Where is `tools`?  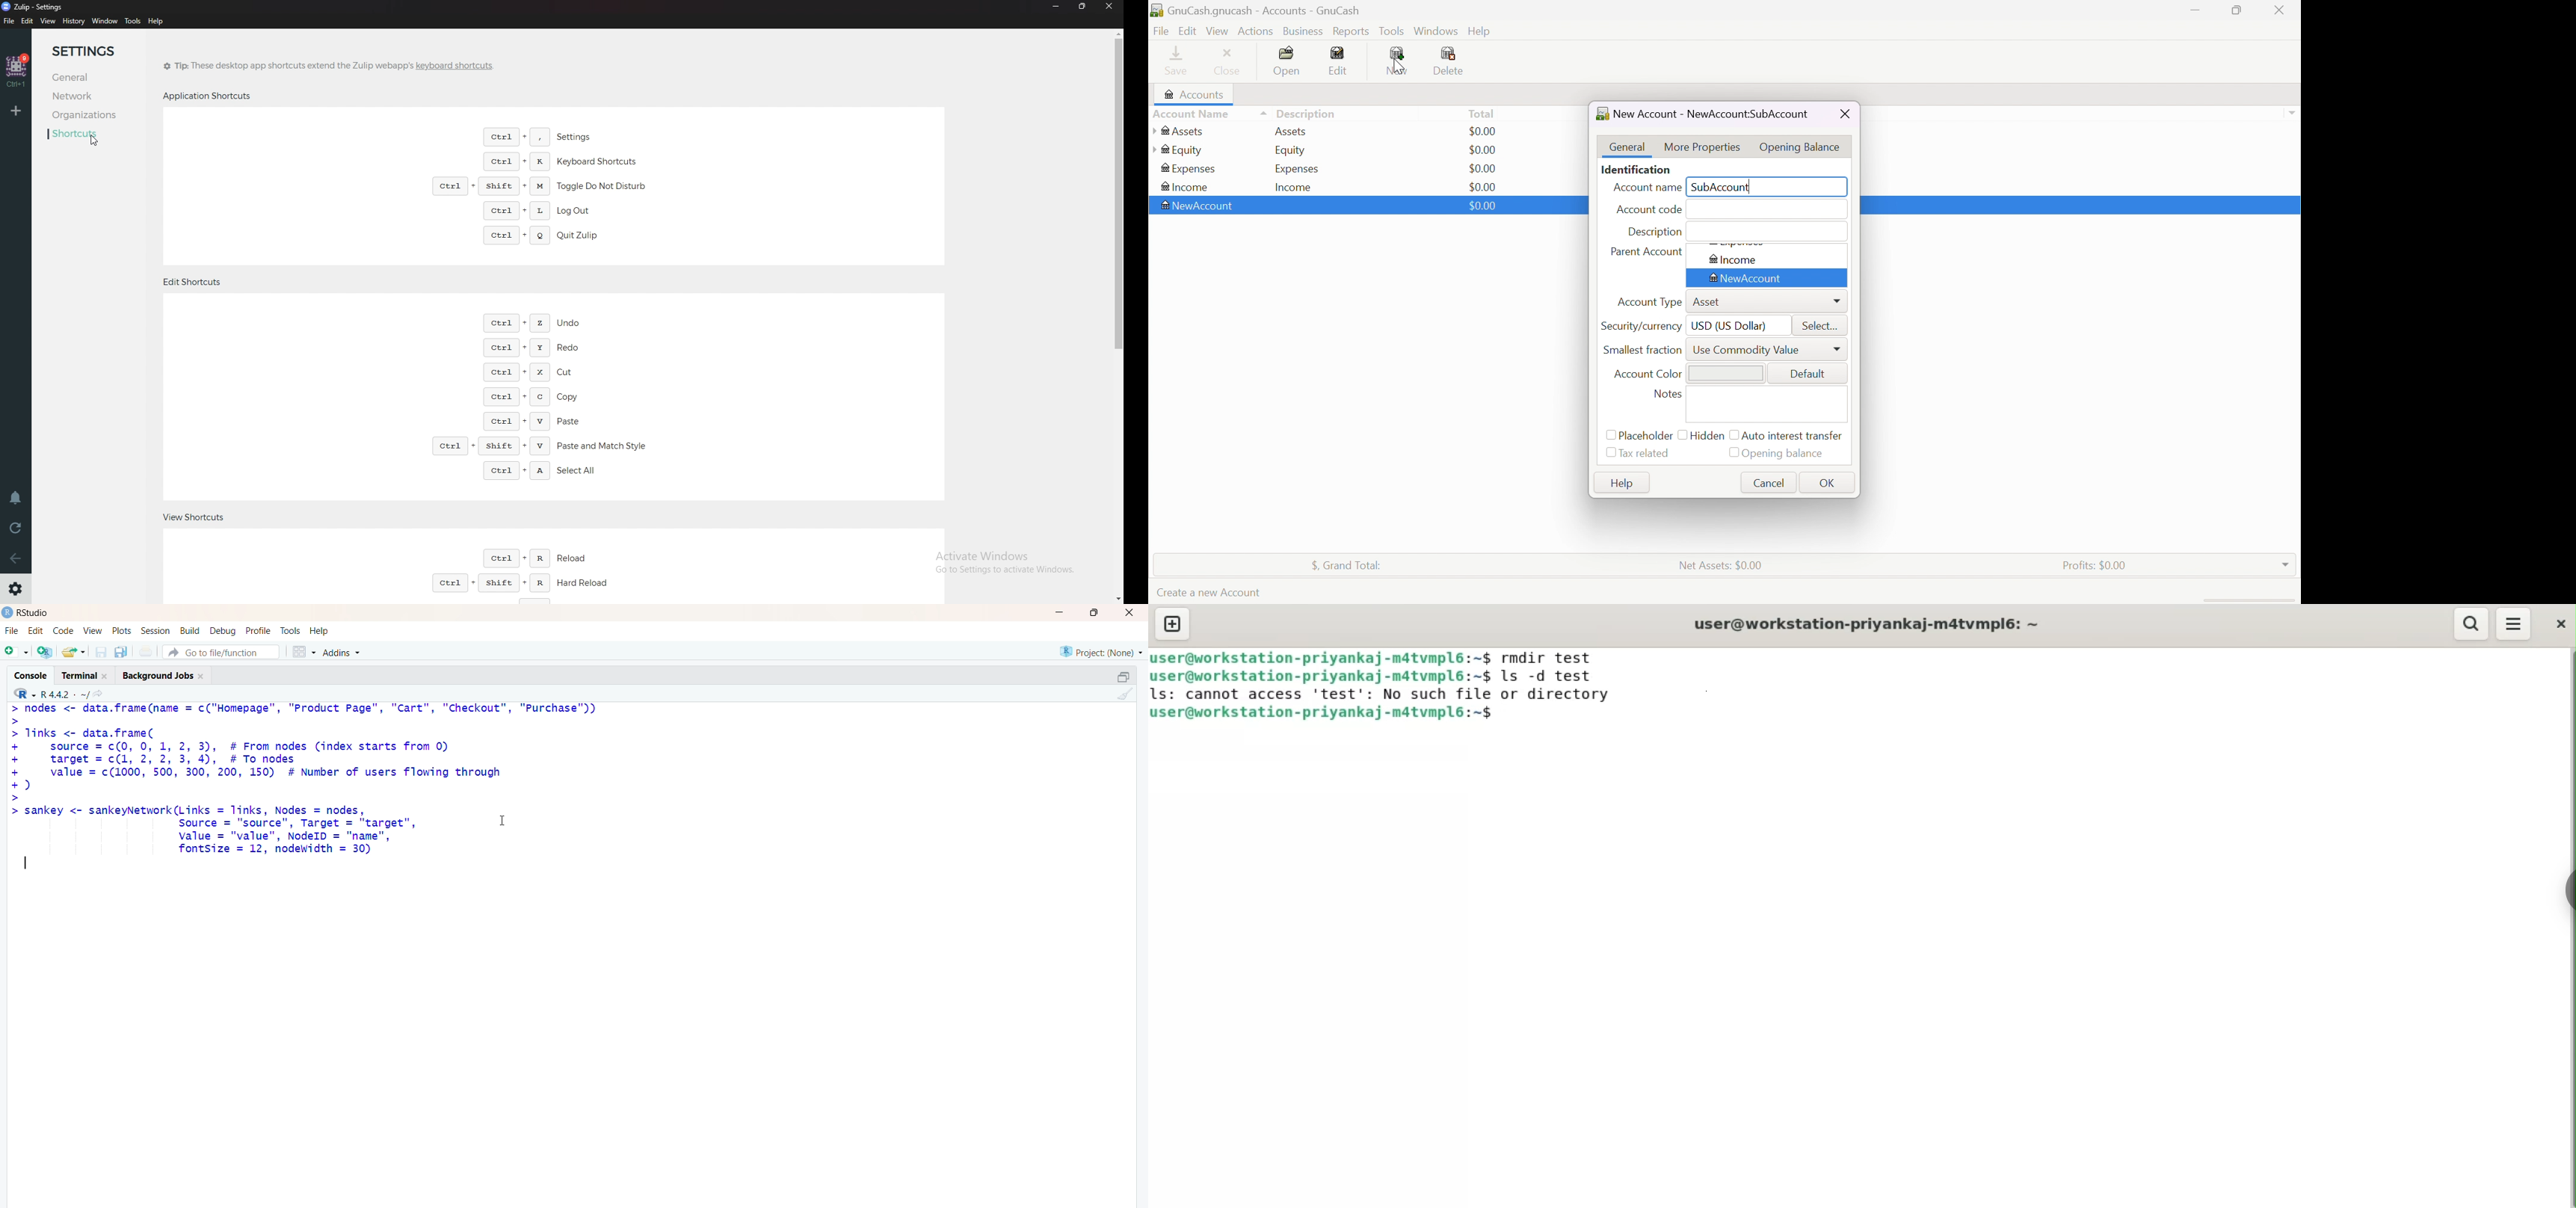
tools is located at coordinates (133, 21).